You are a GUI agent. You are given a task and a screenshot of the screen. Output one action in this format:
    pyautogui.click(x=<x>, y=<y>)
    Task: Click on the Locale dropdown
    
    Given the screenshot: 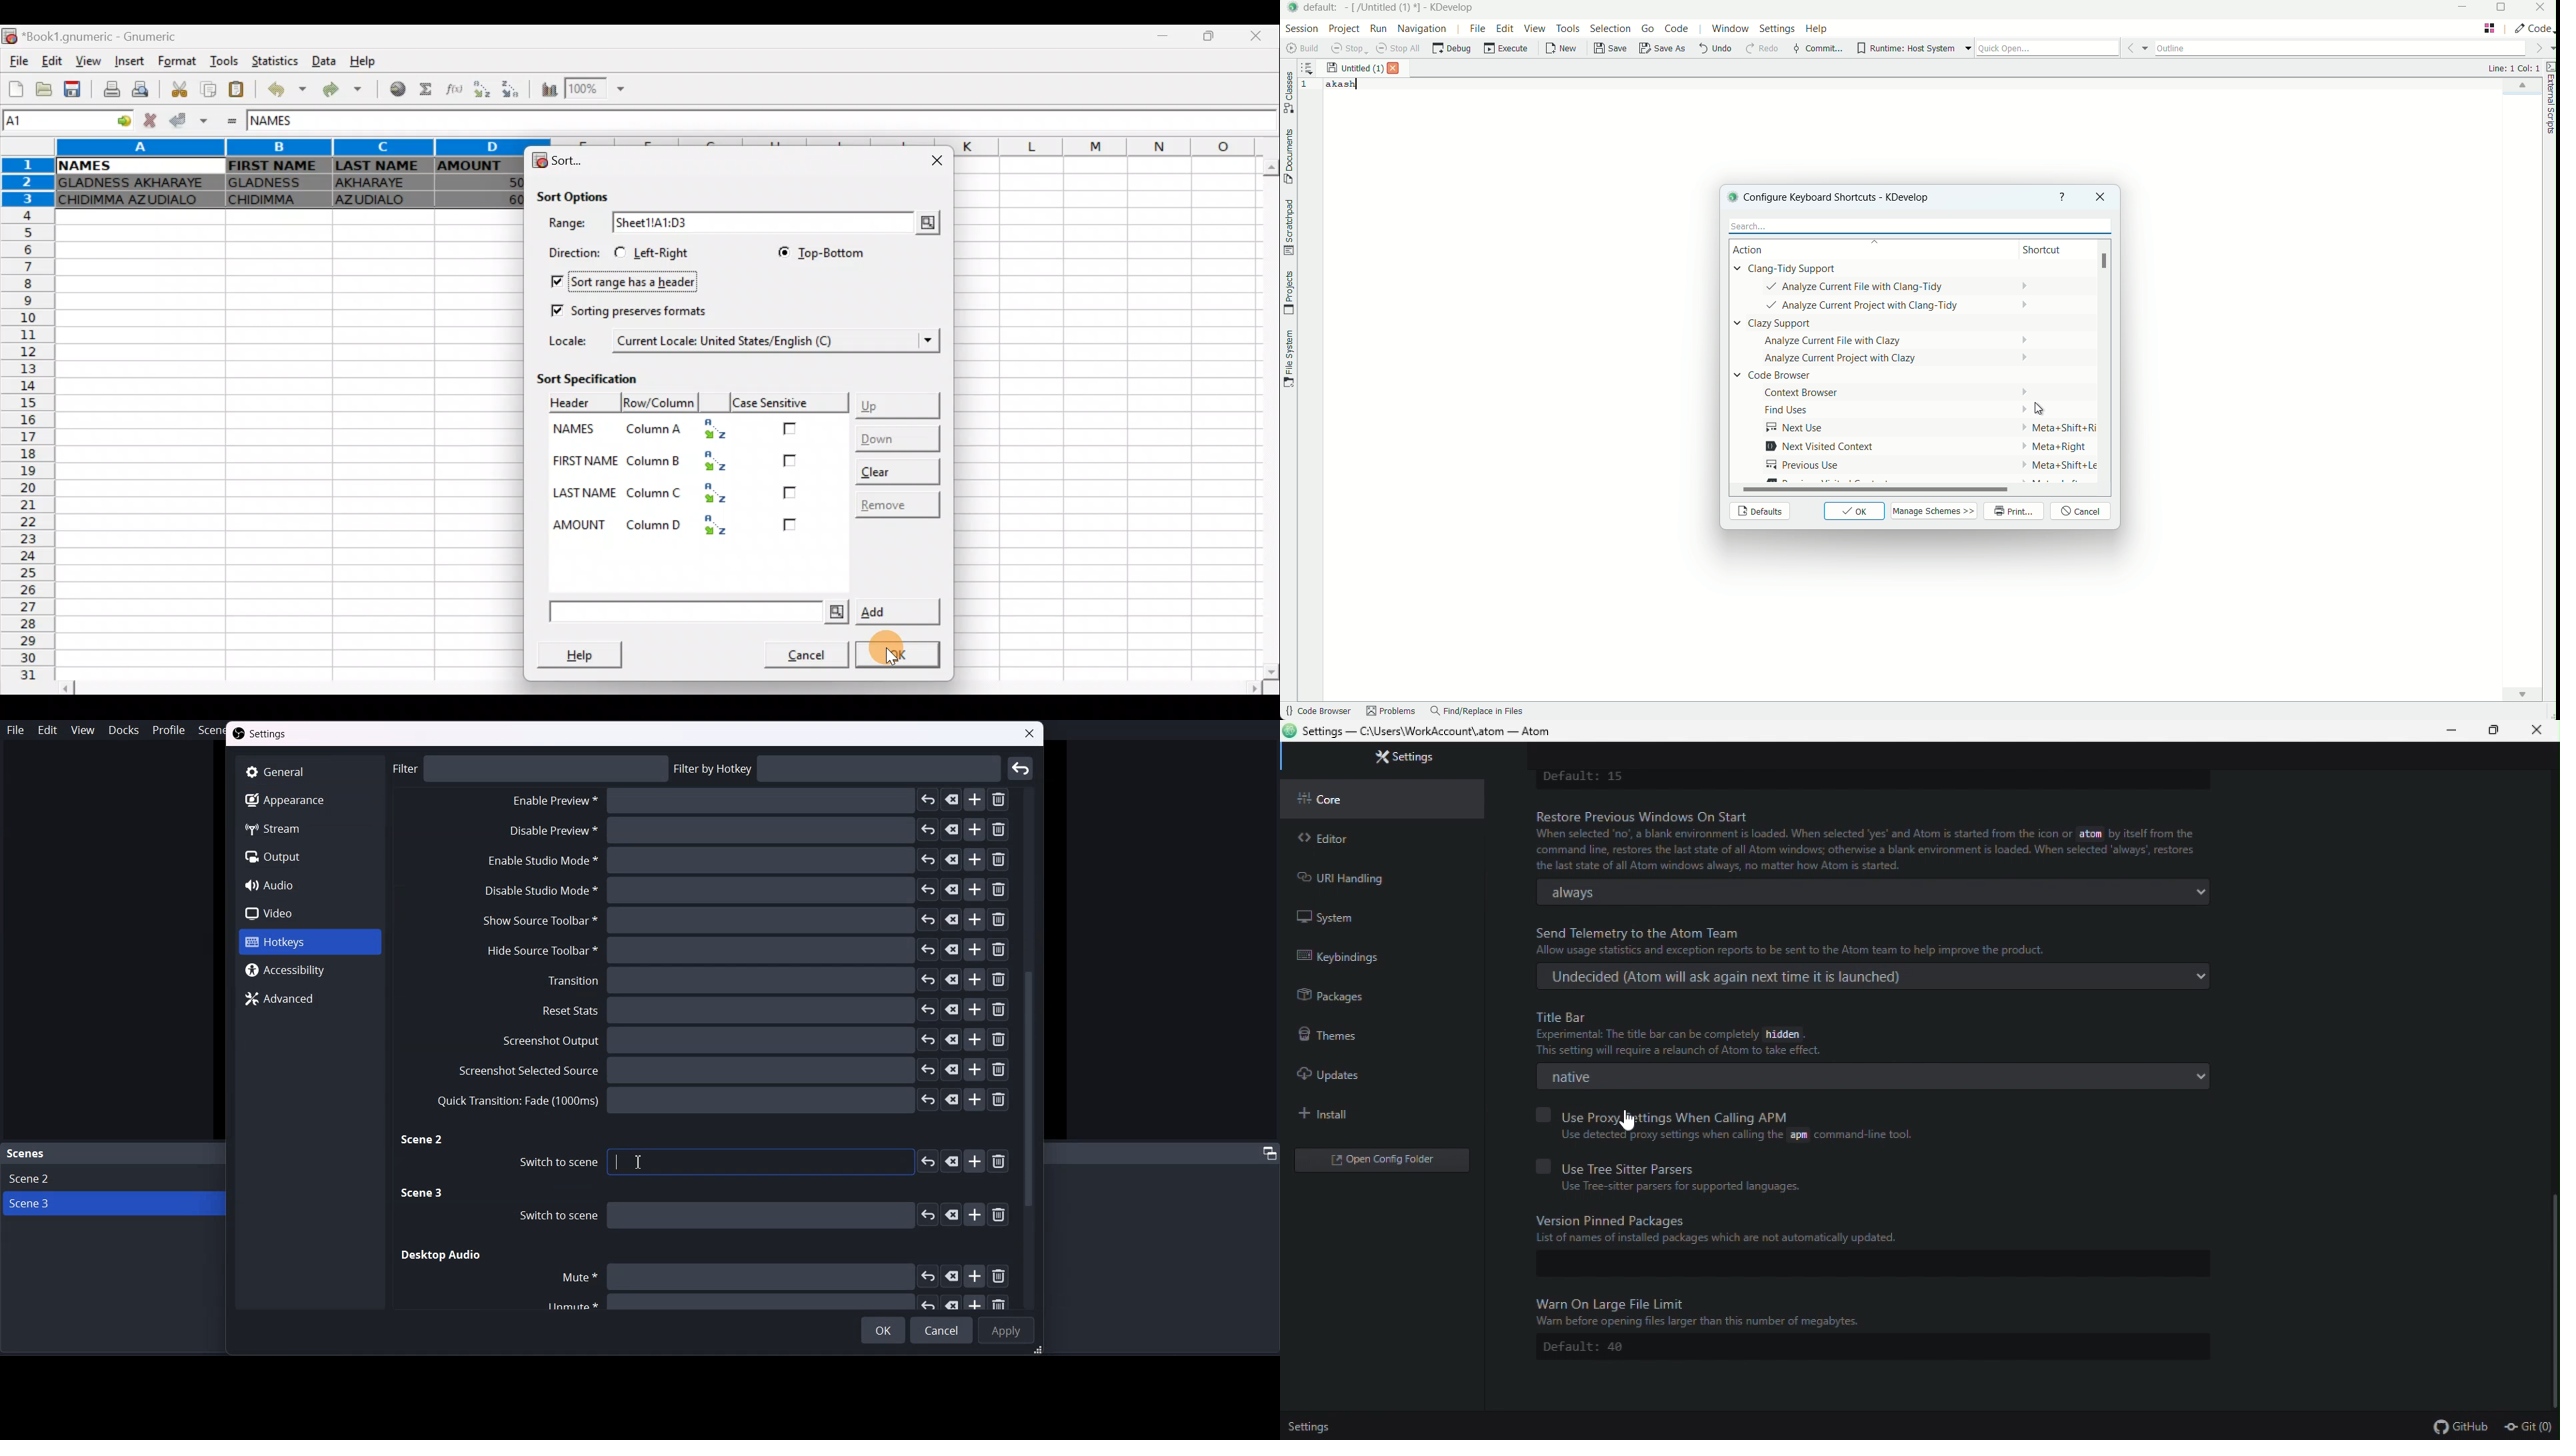 What is the action you would take?
    pyautogui.click(x=921, y=341)
    